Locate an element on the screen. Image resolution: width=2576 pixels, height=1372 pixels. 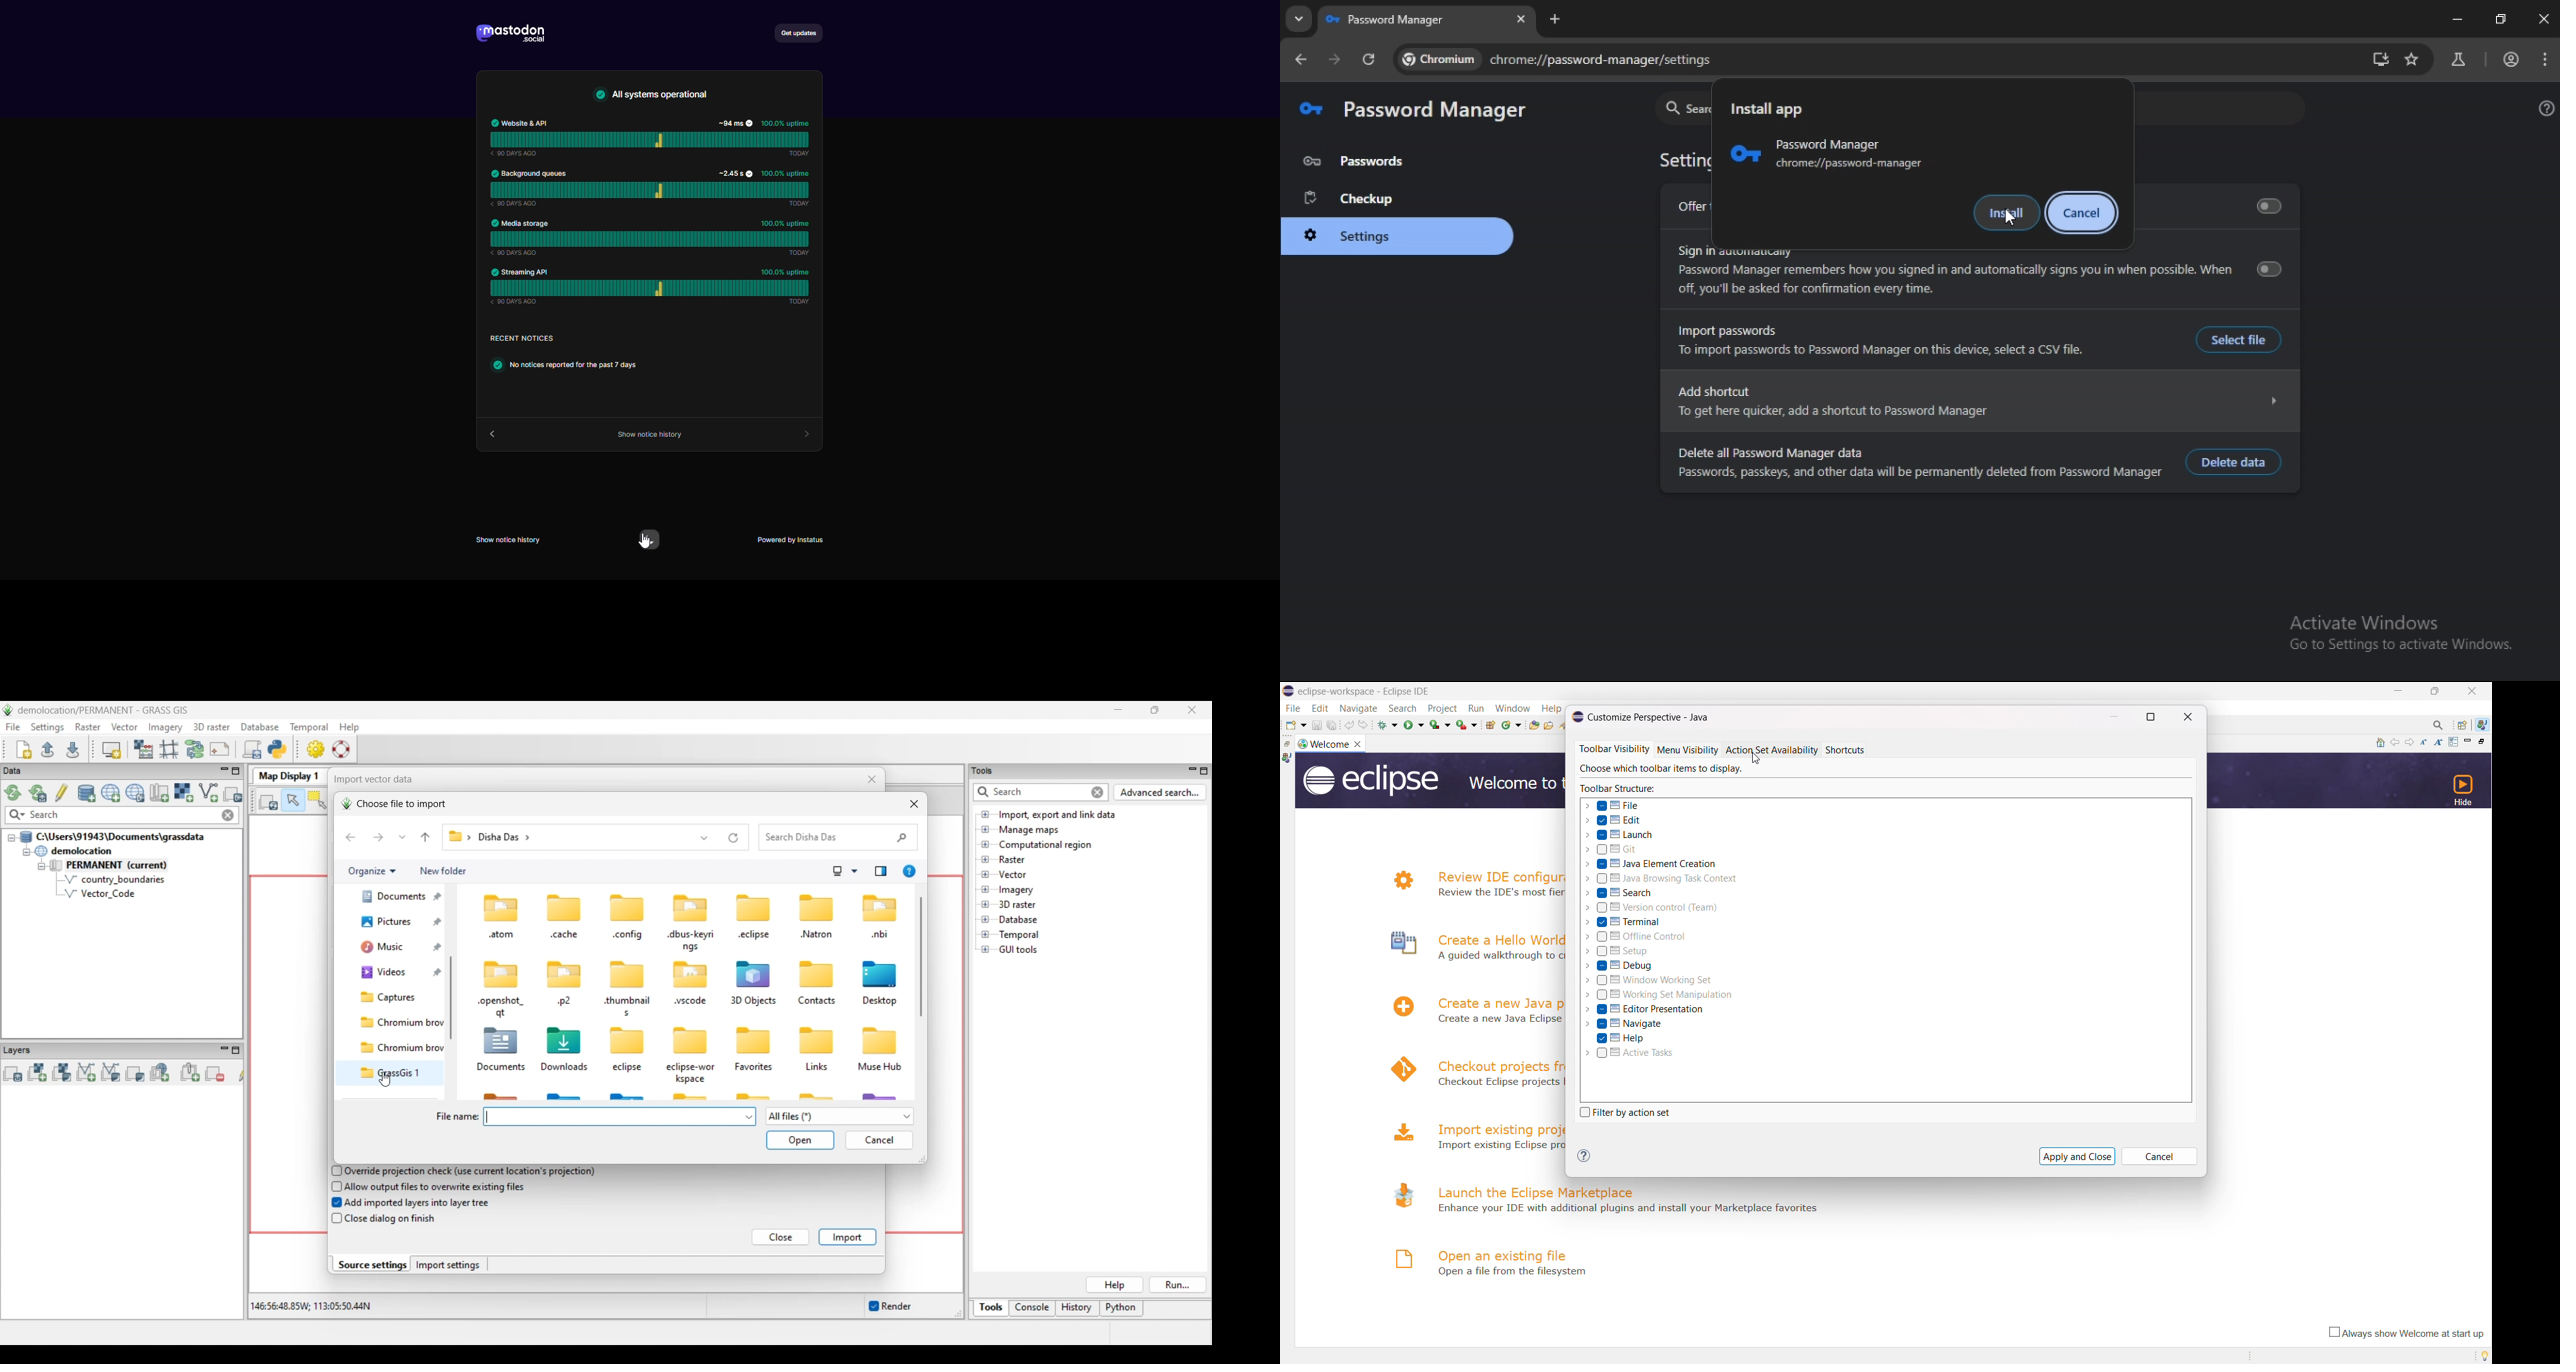
Add shortcut N
To get here quicker, add shortcut to Password Manager is located at coordinates (1978, 404).